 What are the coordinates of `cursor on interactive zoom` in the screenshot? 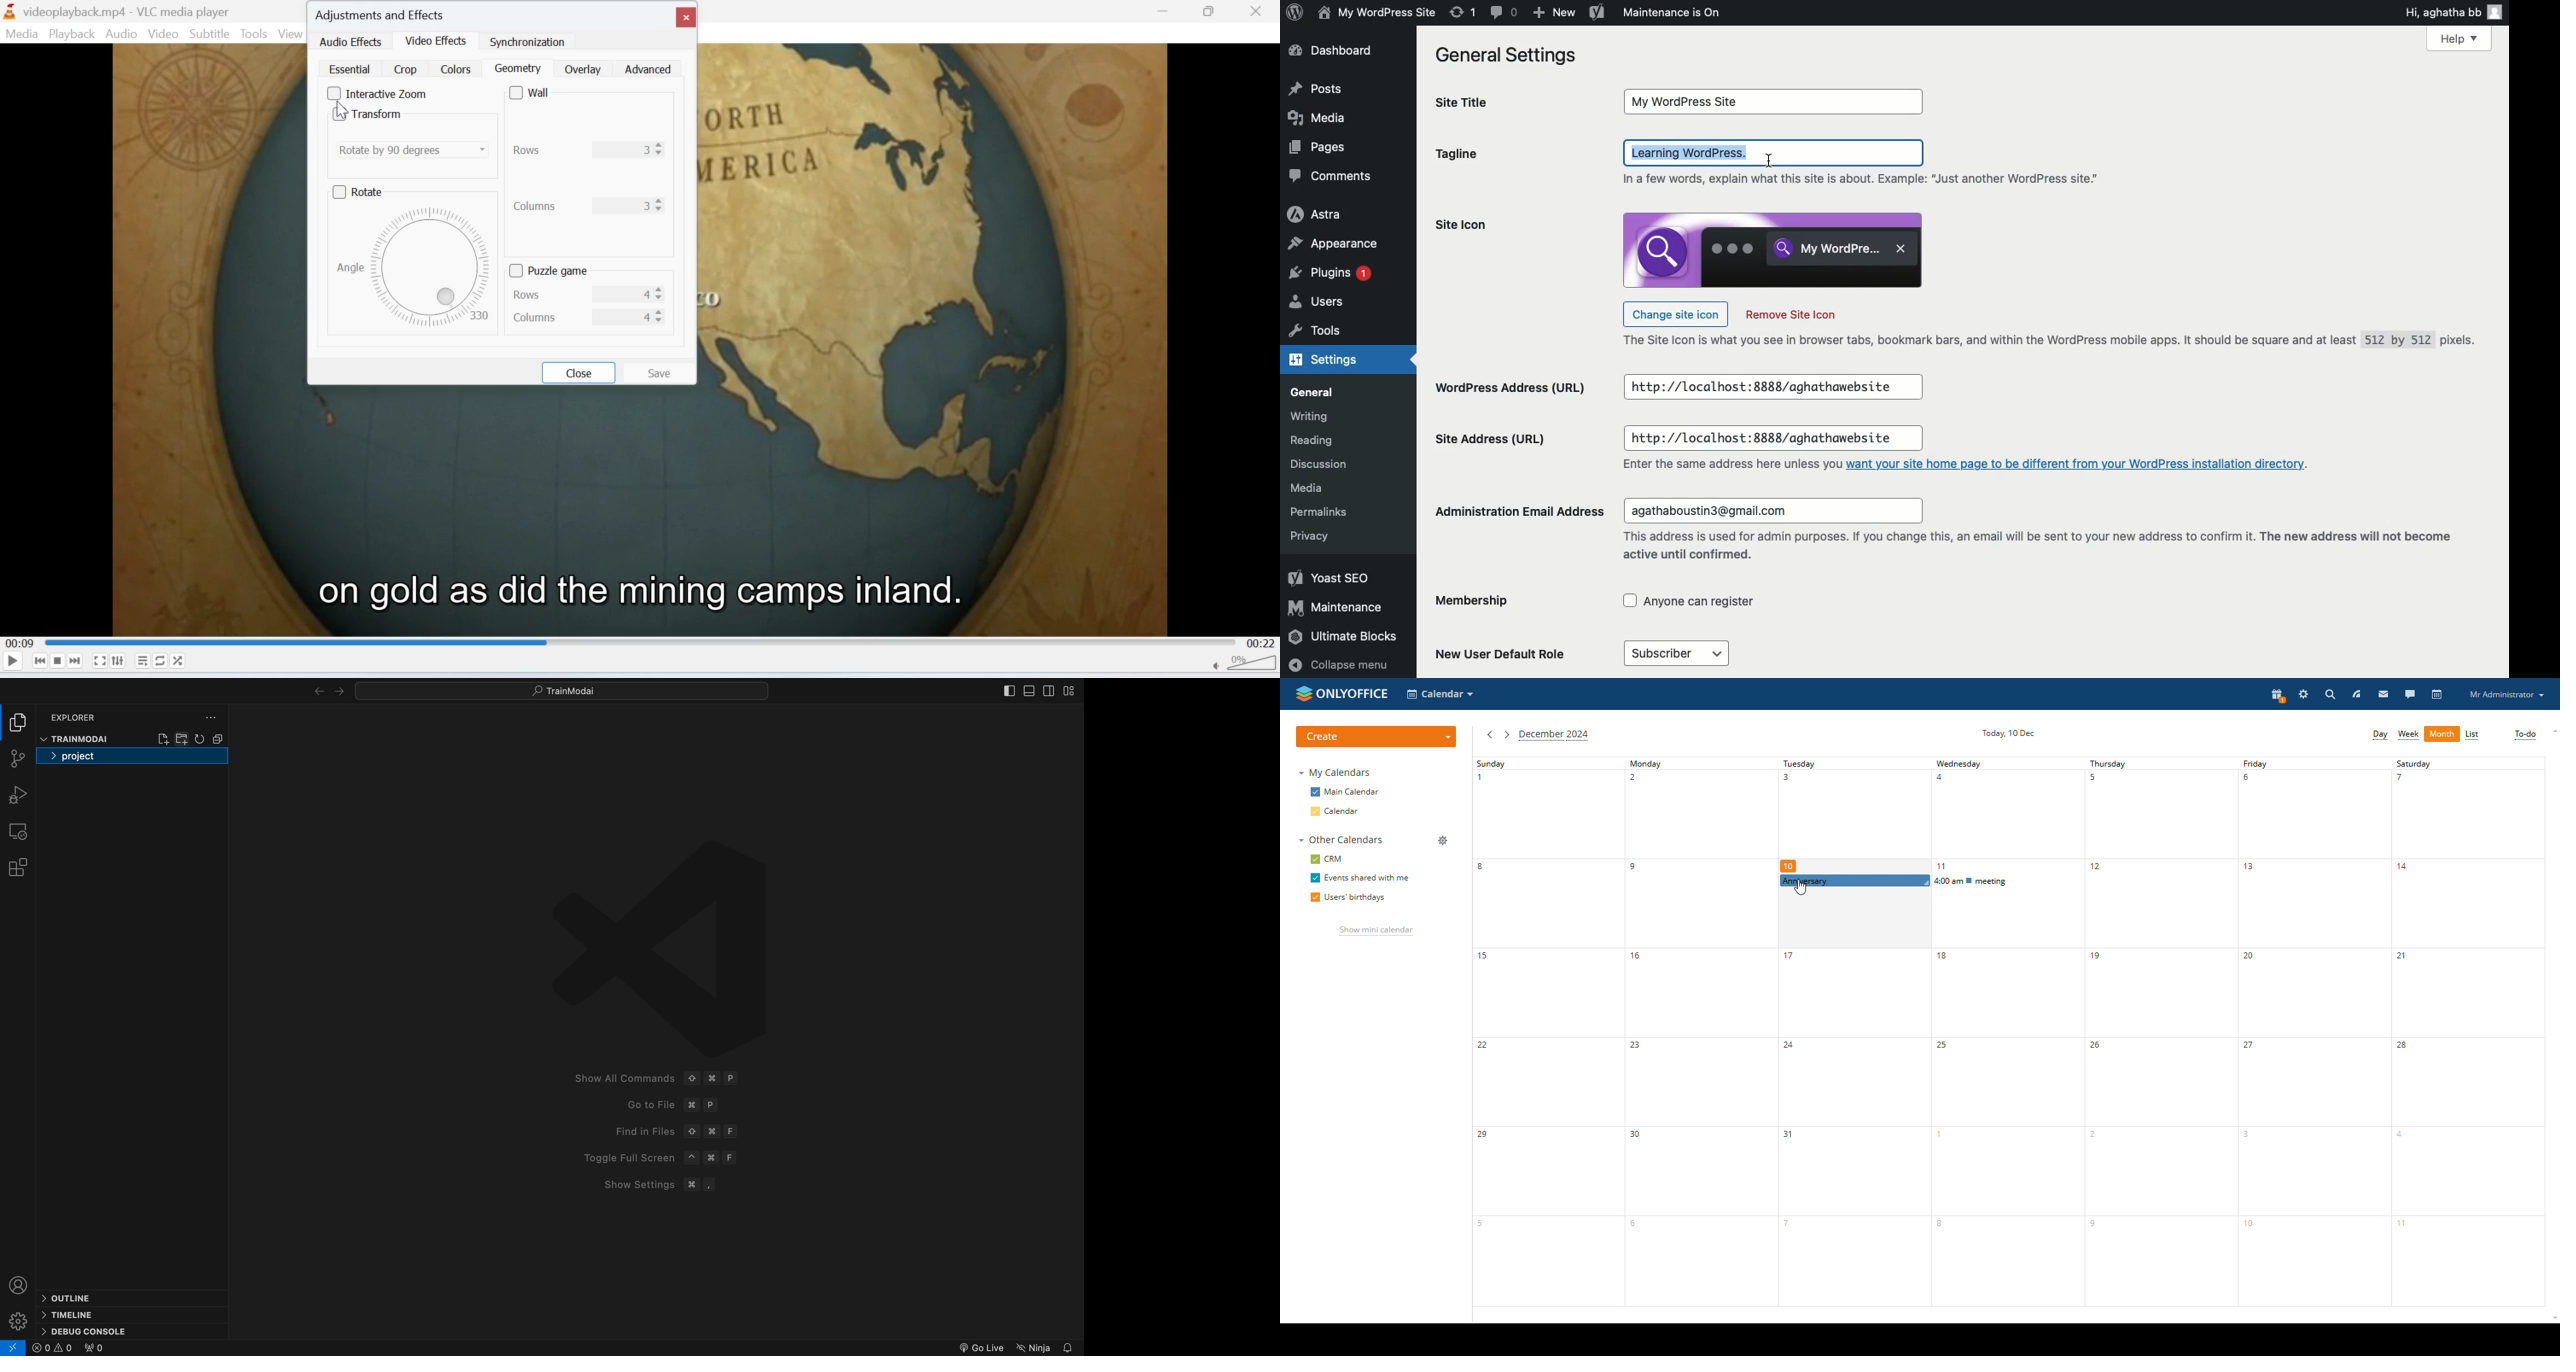 It's located at (347, 109).